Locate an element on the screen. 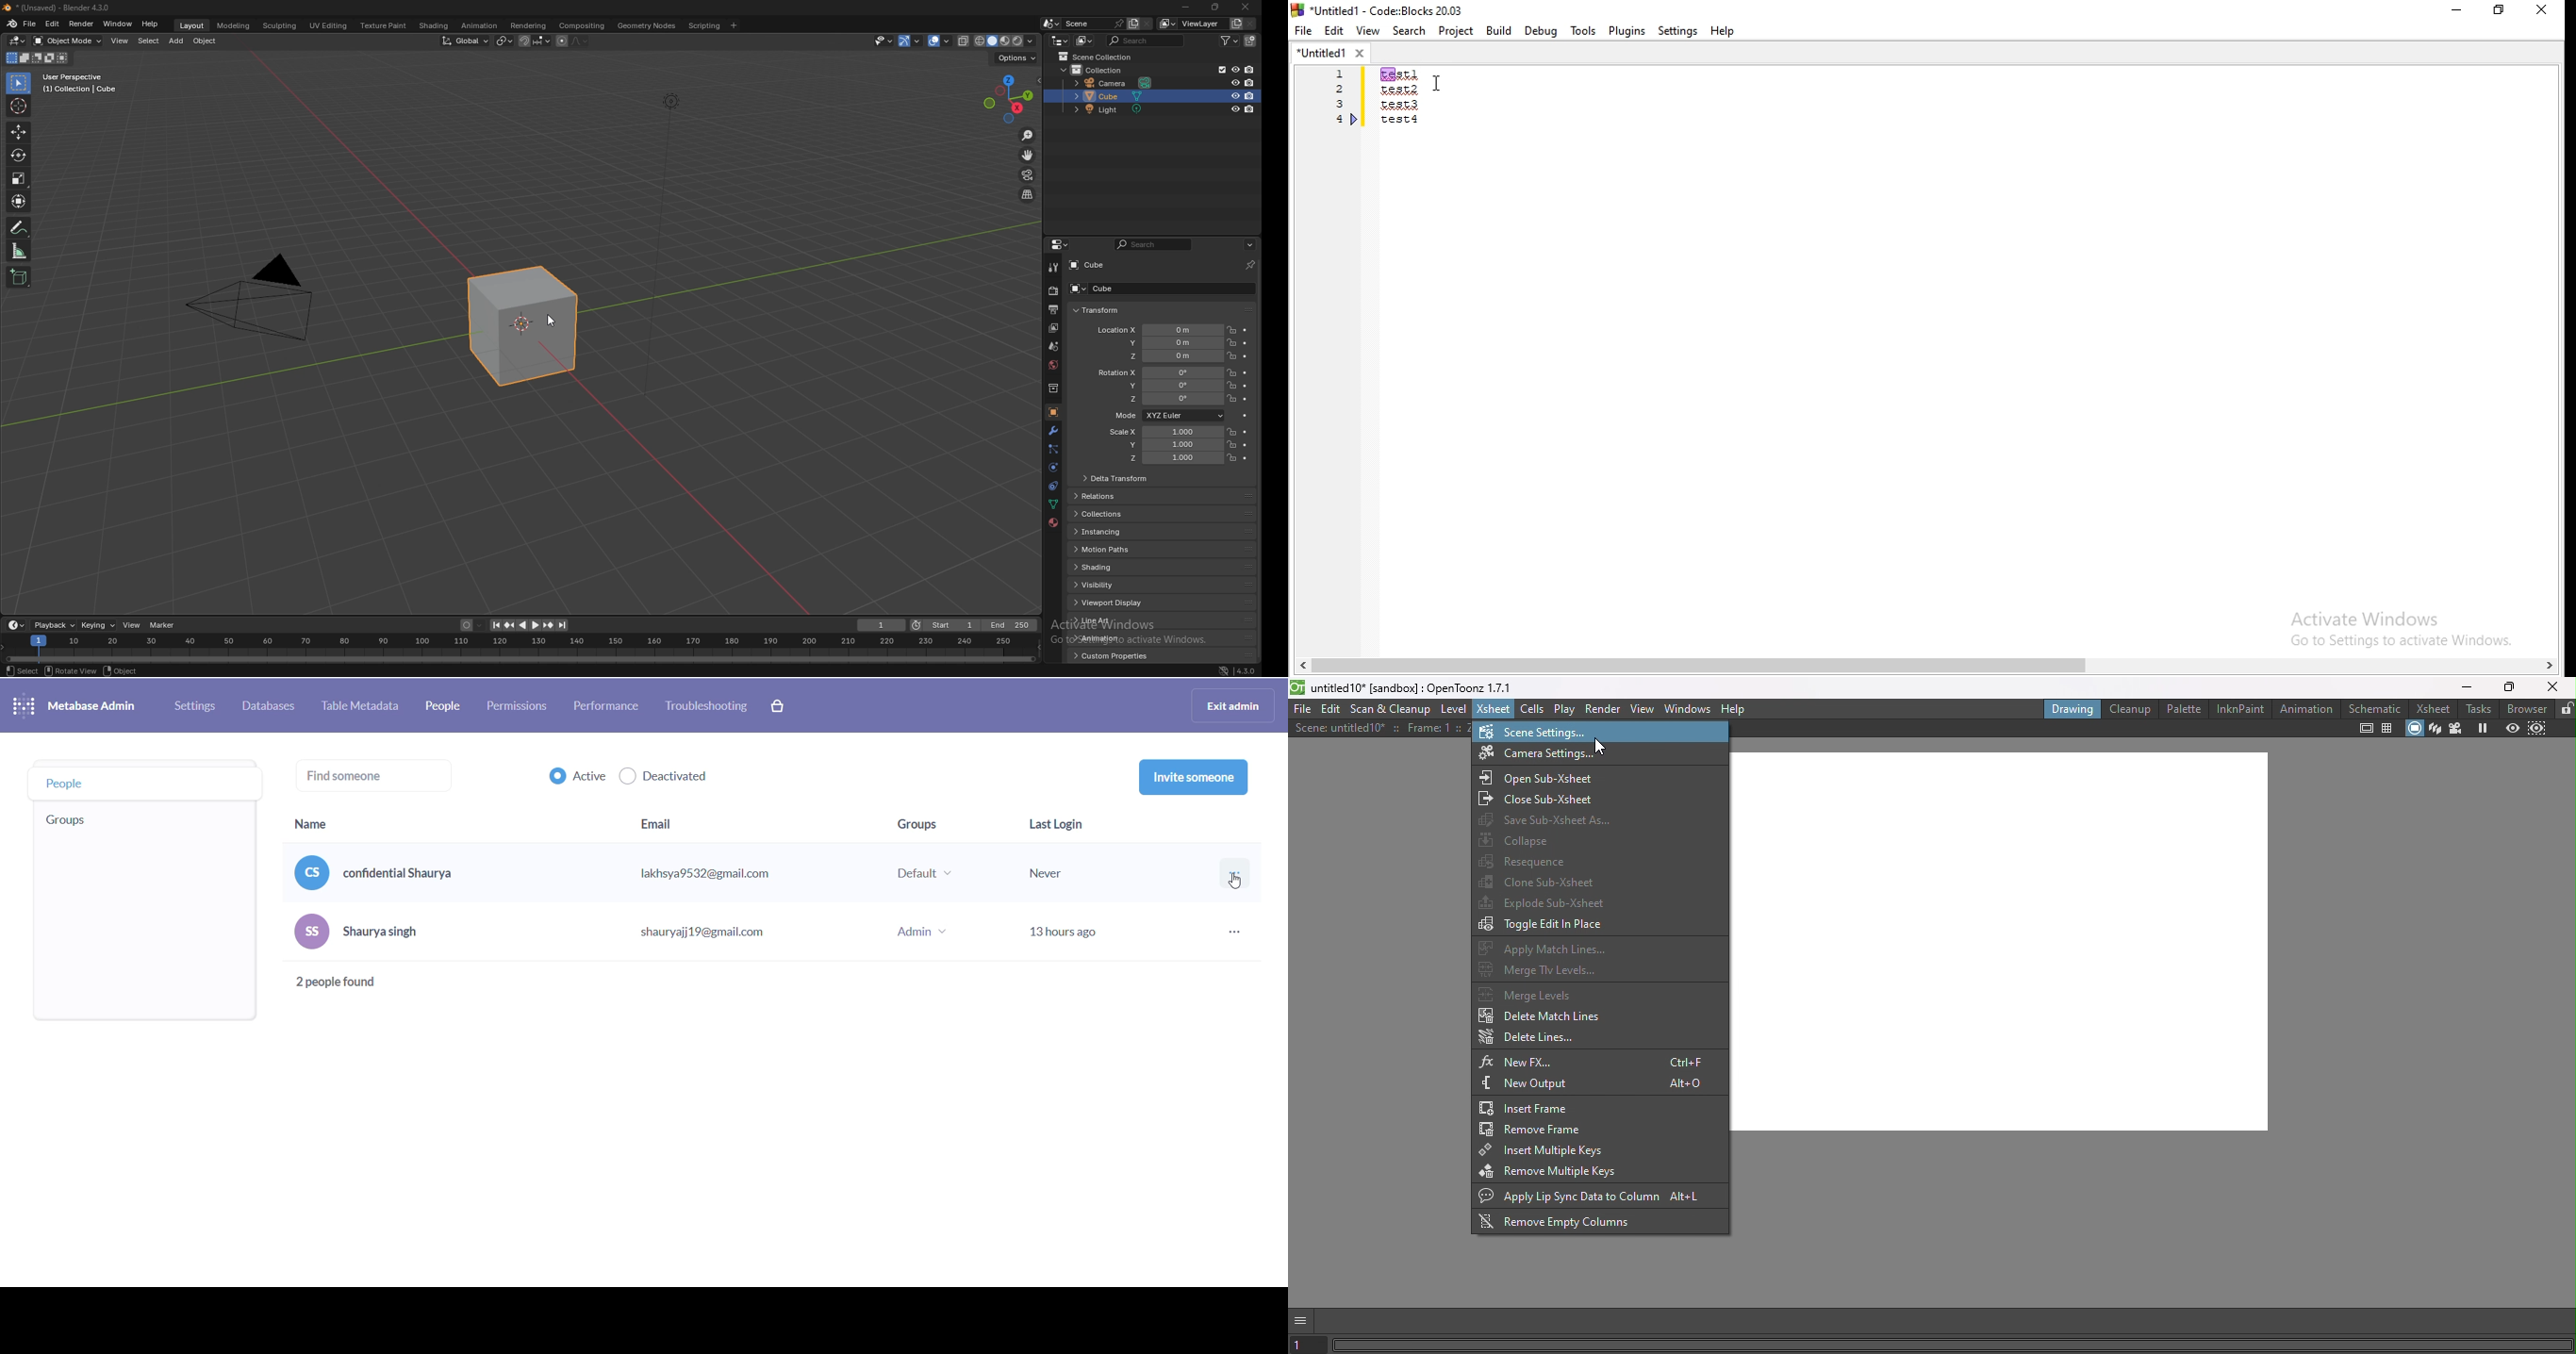 The height and width of the screenshot is (1372, 2576). 1,2,3,4,5 is located at coordinates (1334, 110).